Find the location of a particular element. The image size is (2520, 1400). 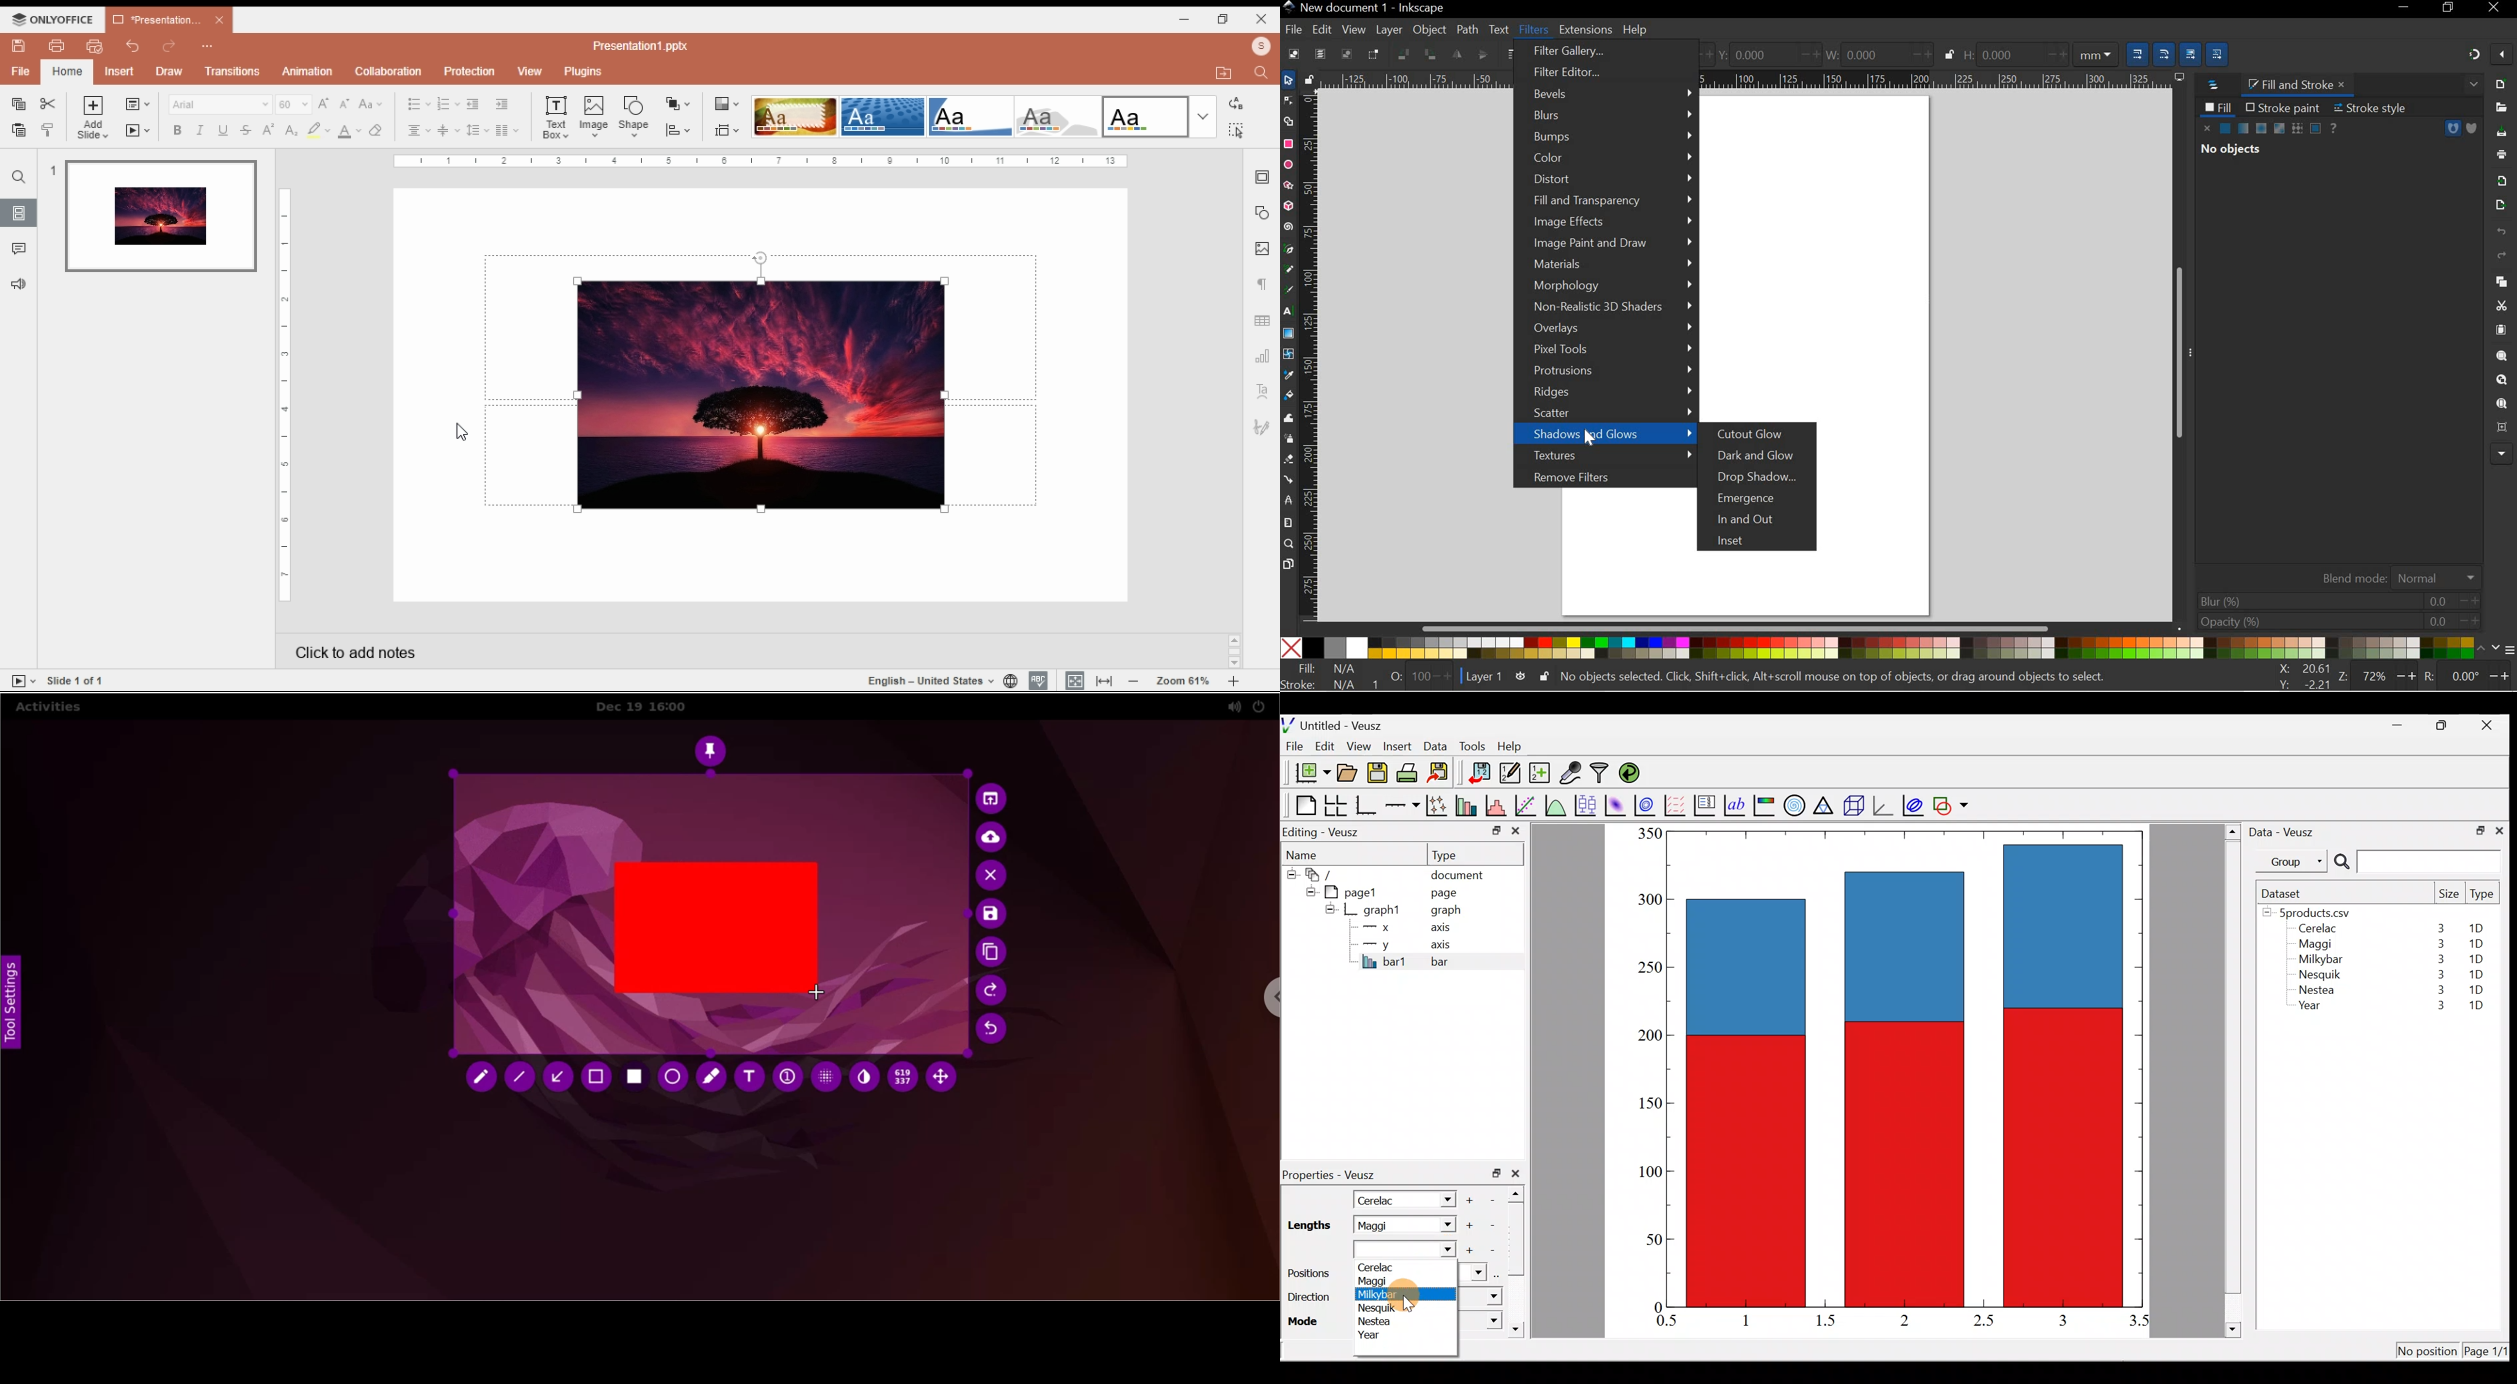

1 is located at coordinates (1755, 1320).